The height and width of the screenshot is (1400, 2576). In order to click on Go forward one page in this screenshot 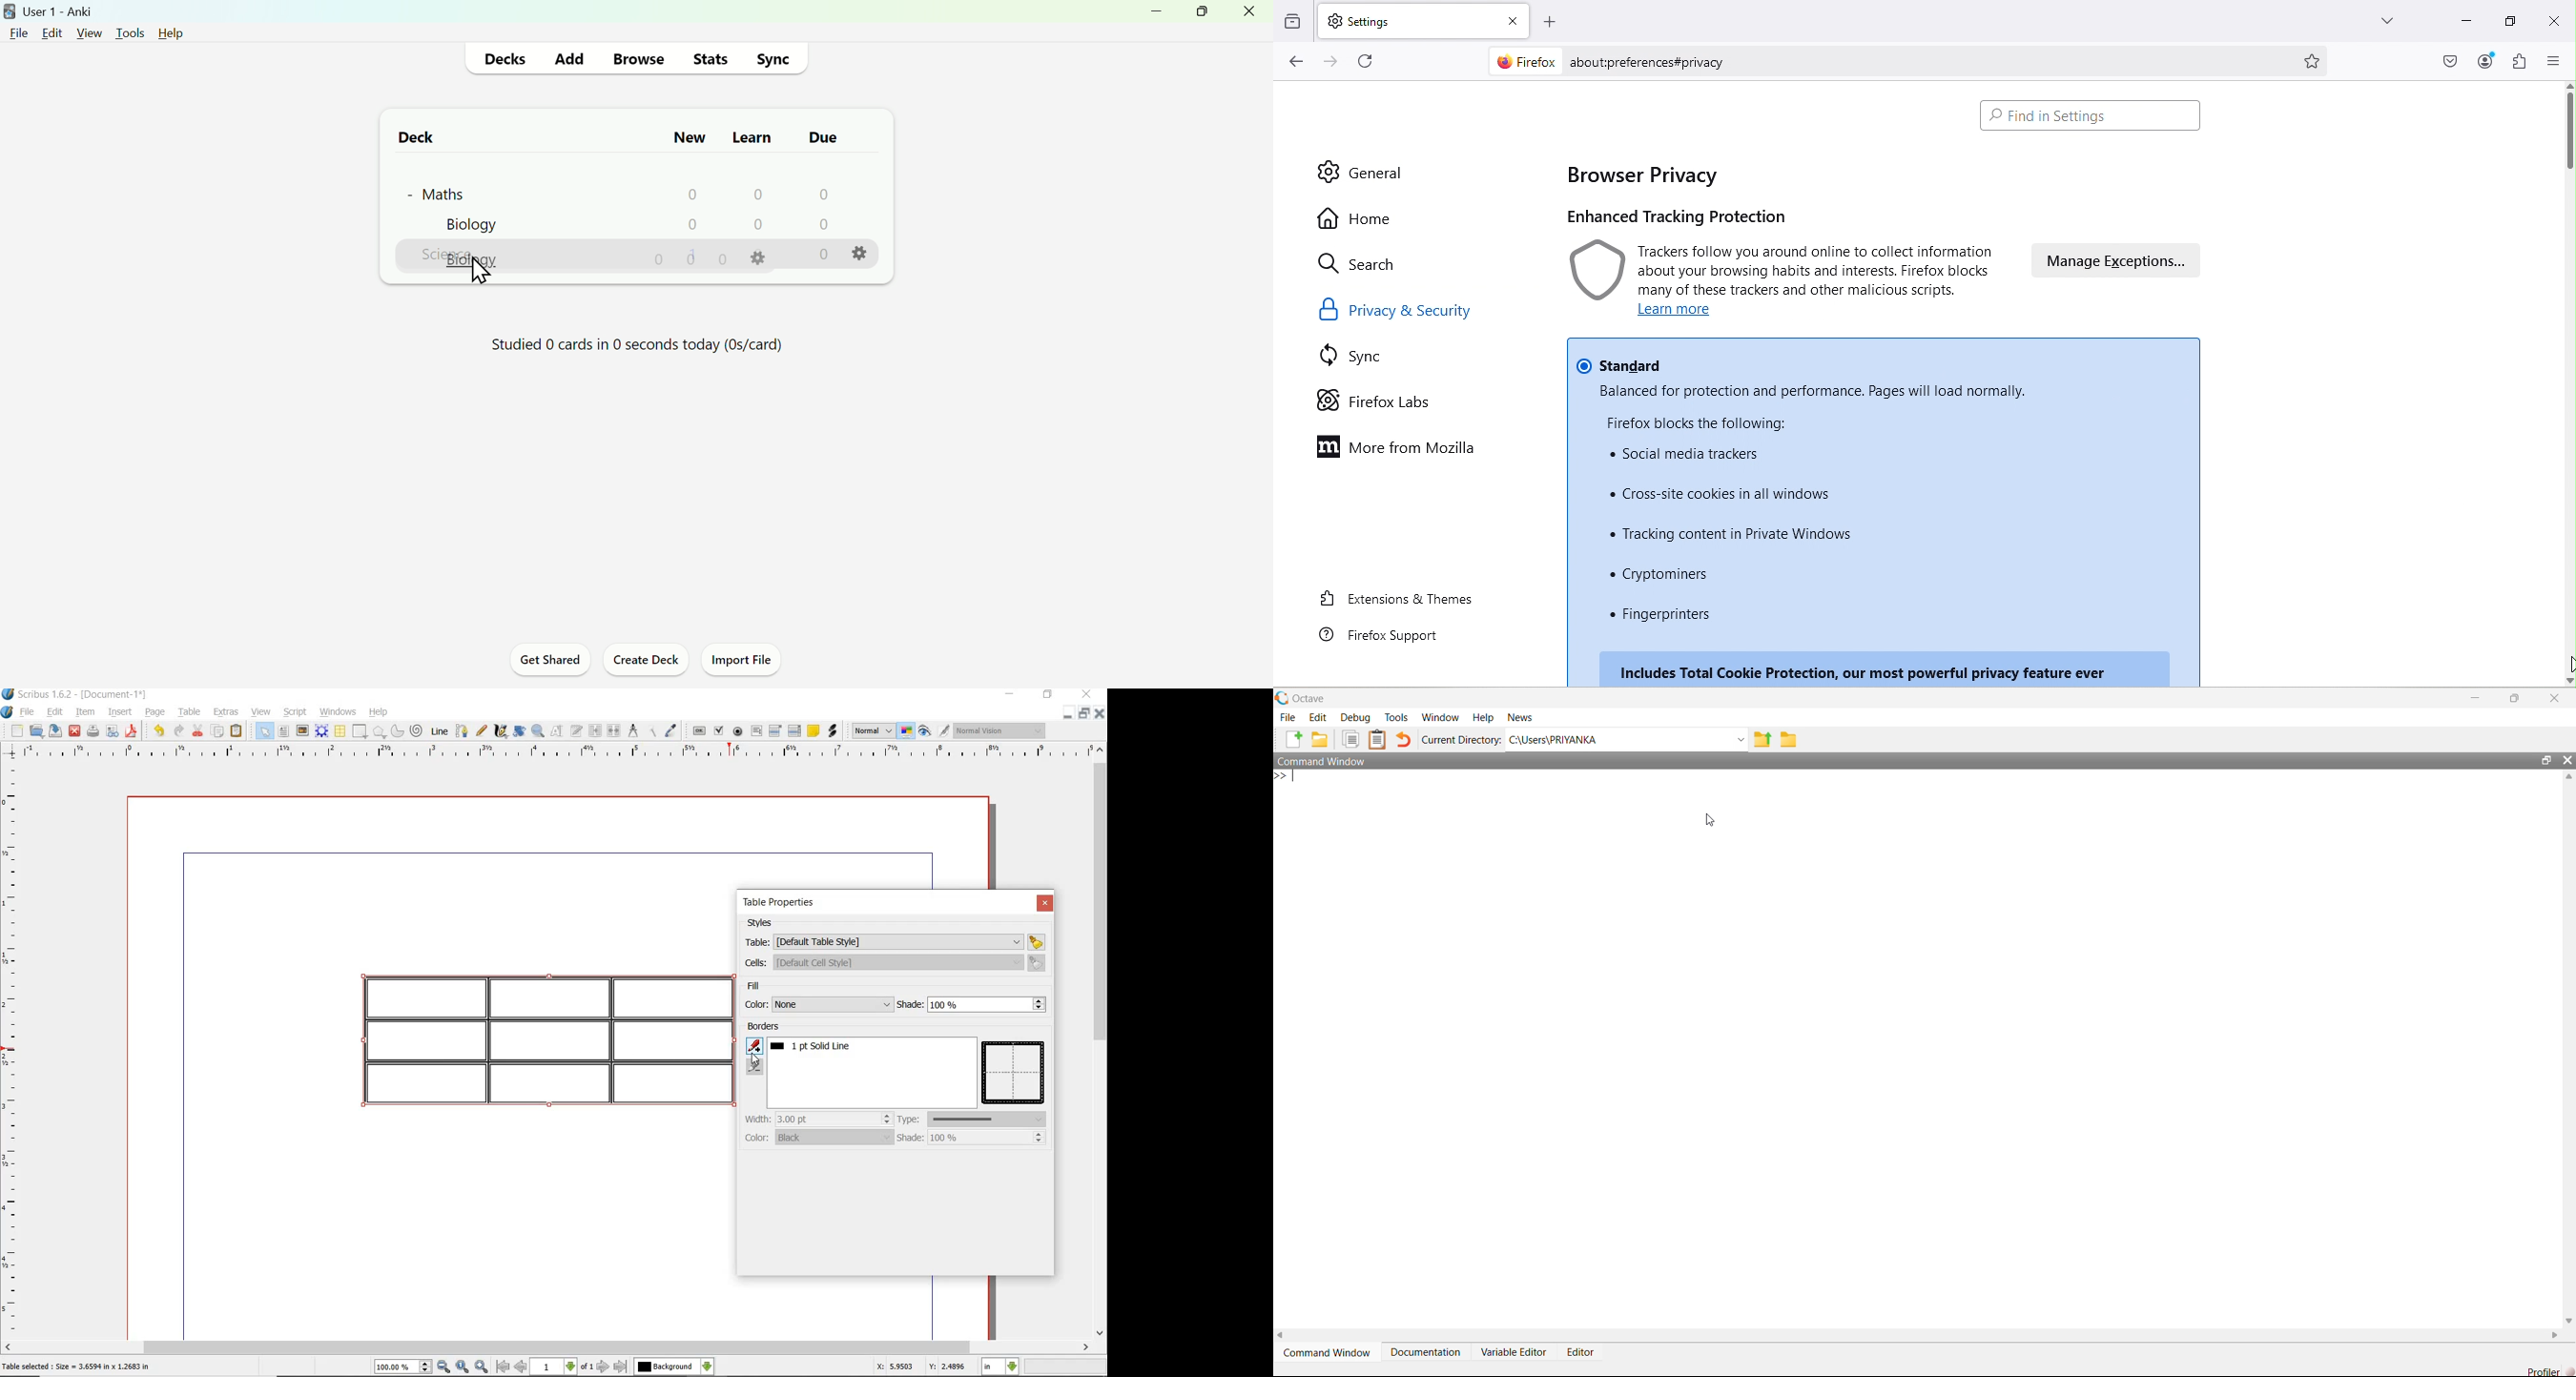, I will do `click(1329, 62)`.